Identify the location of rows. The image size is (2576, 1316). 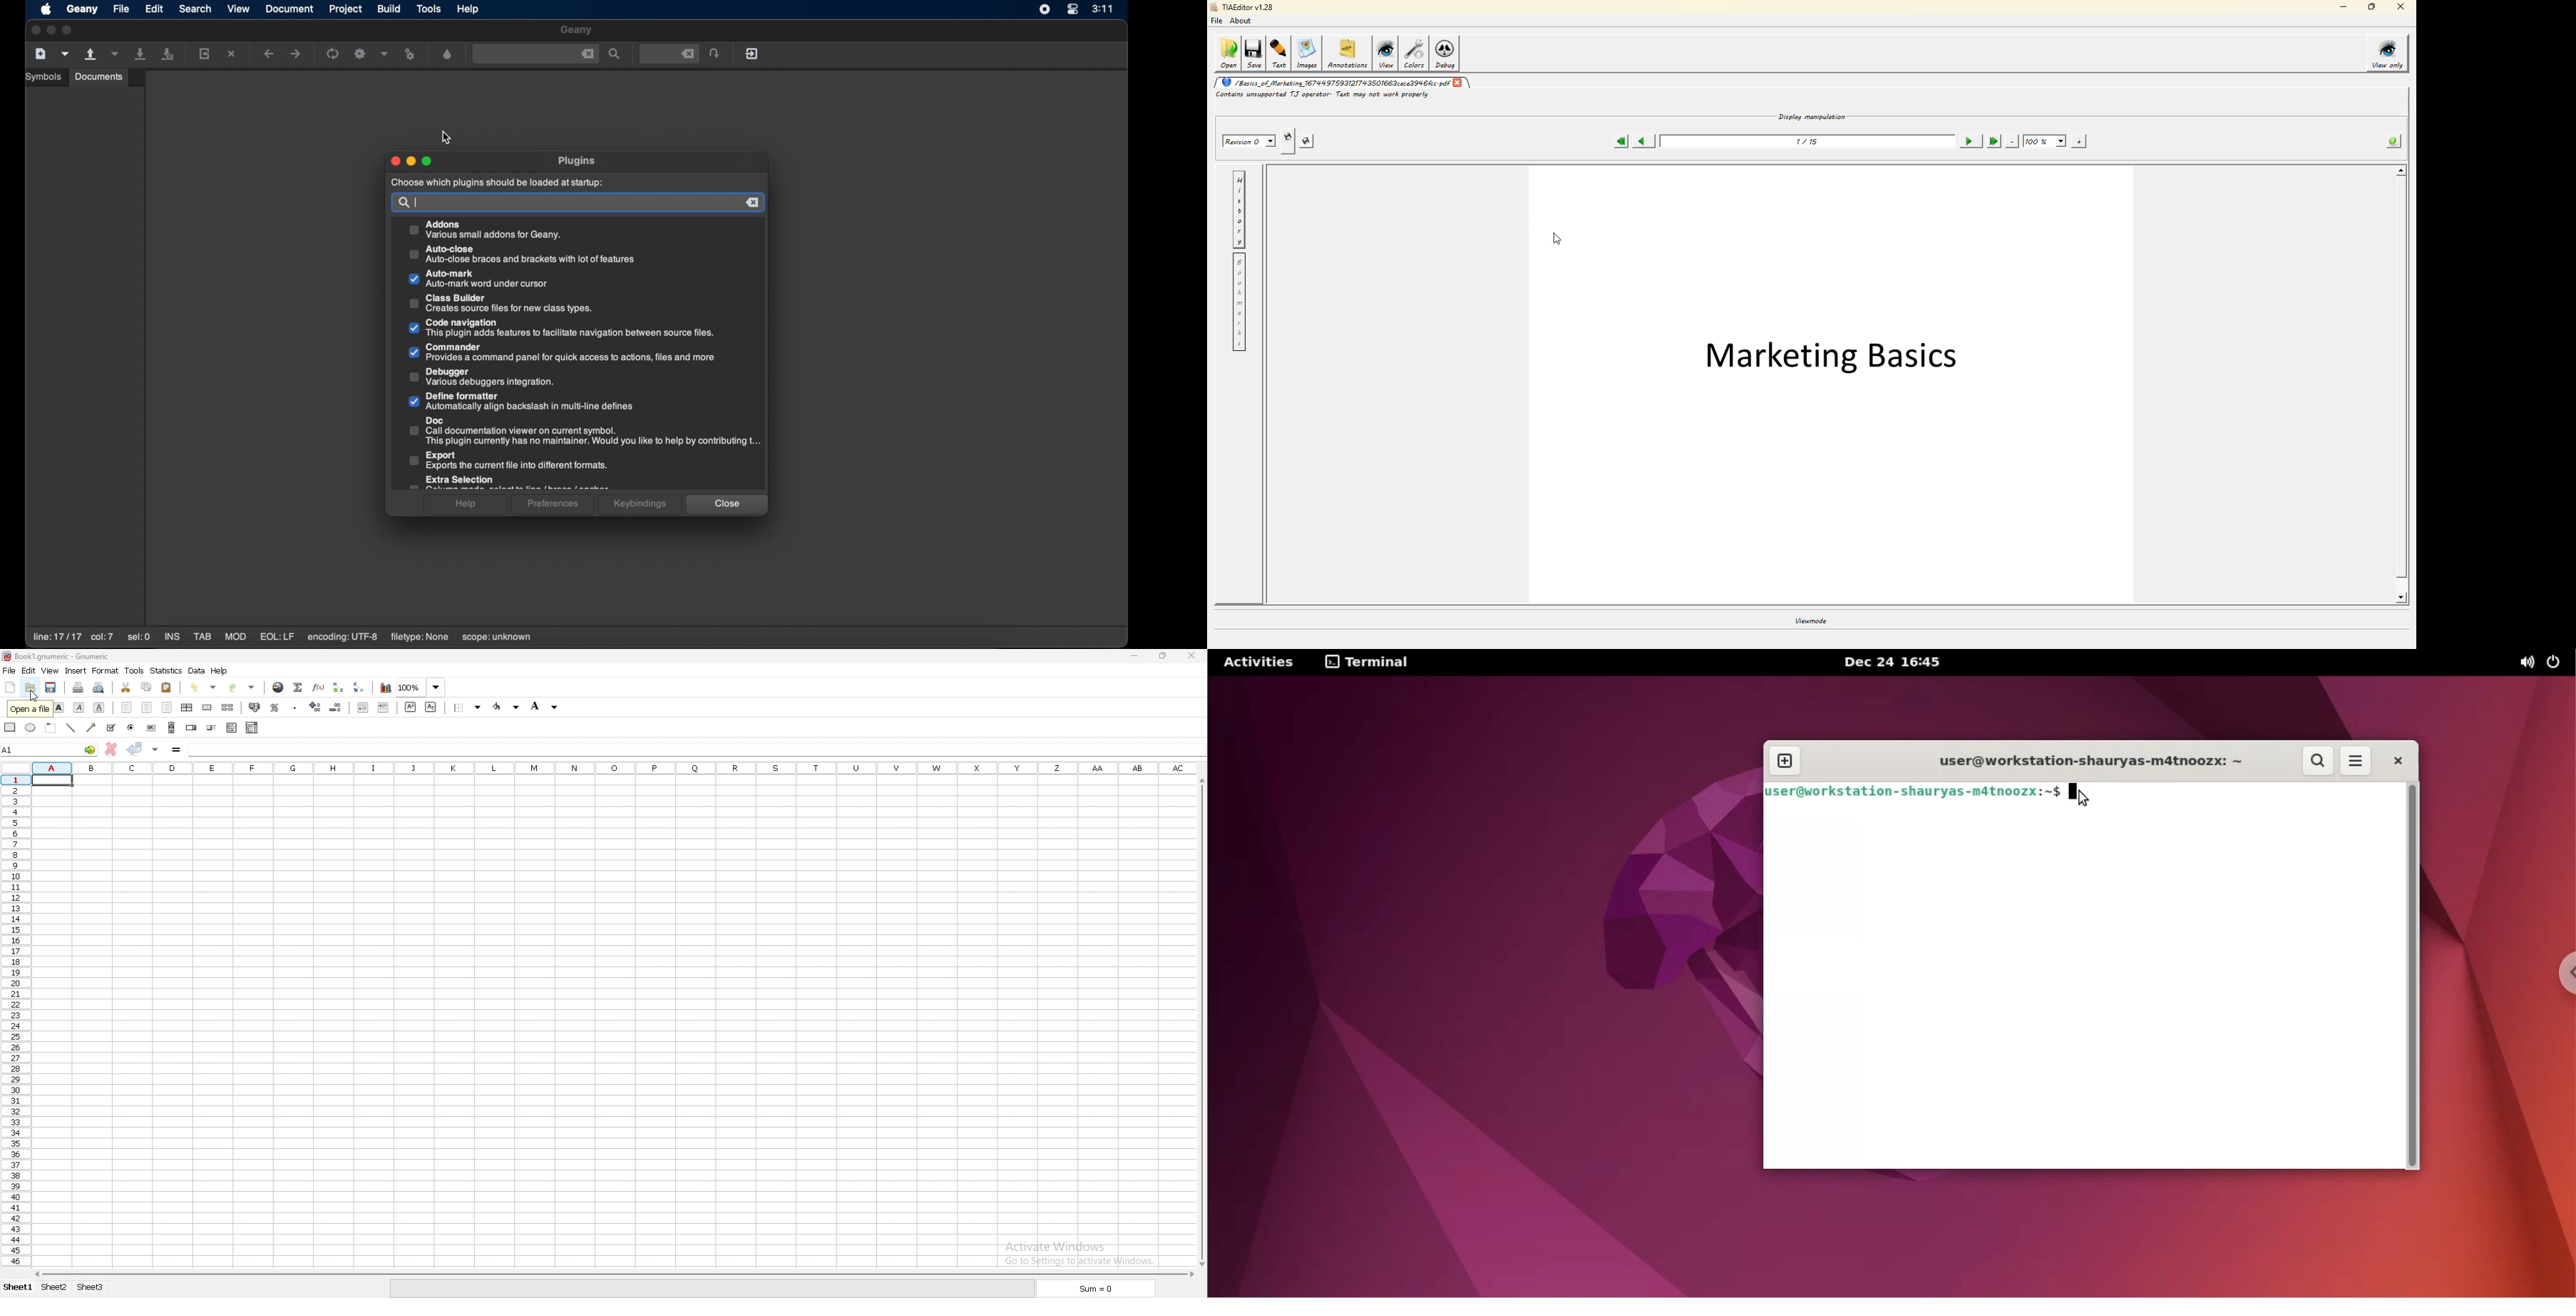
(16, 1022).